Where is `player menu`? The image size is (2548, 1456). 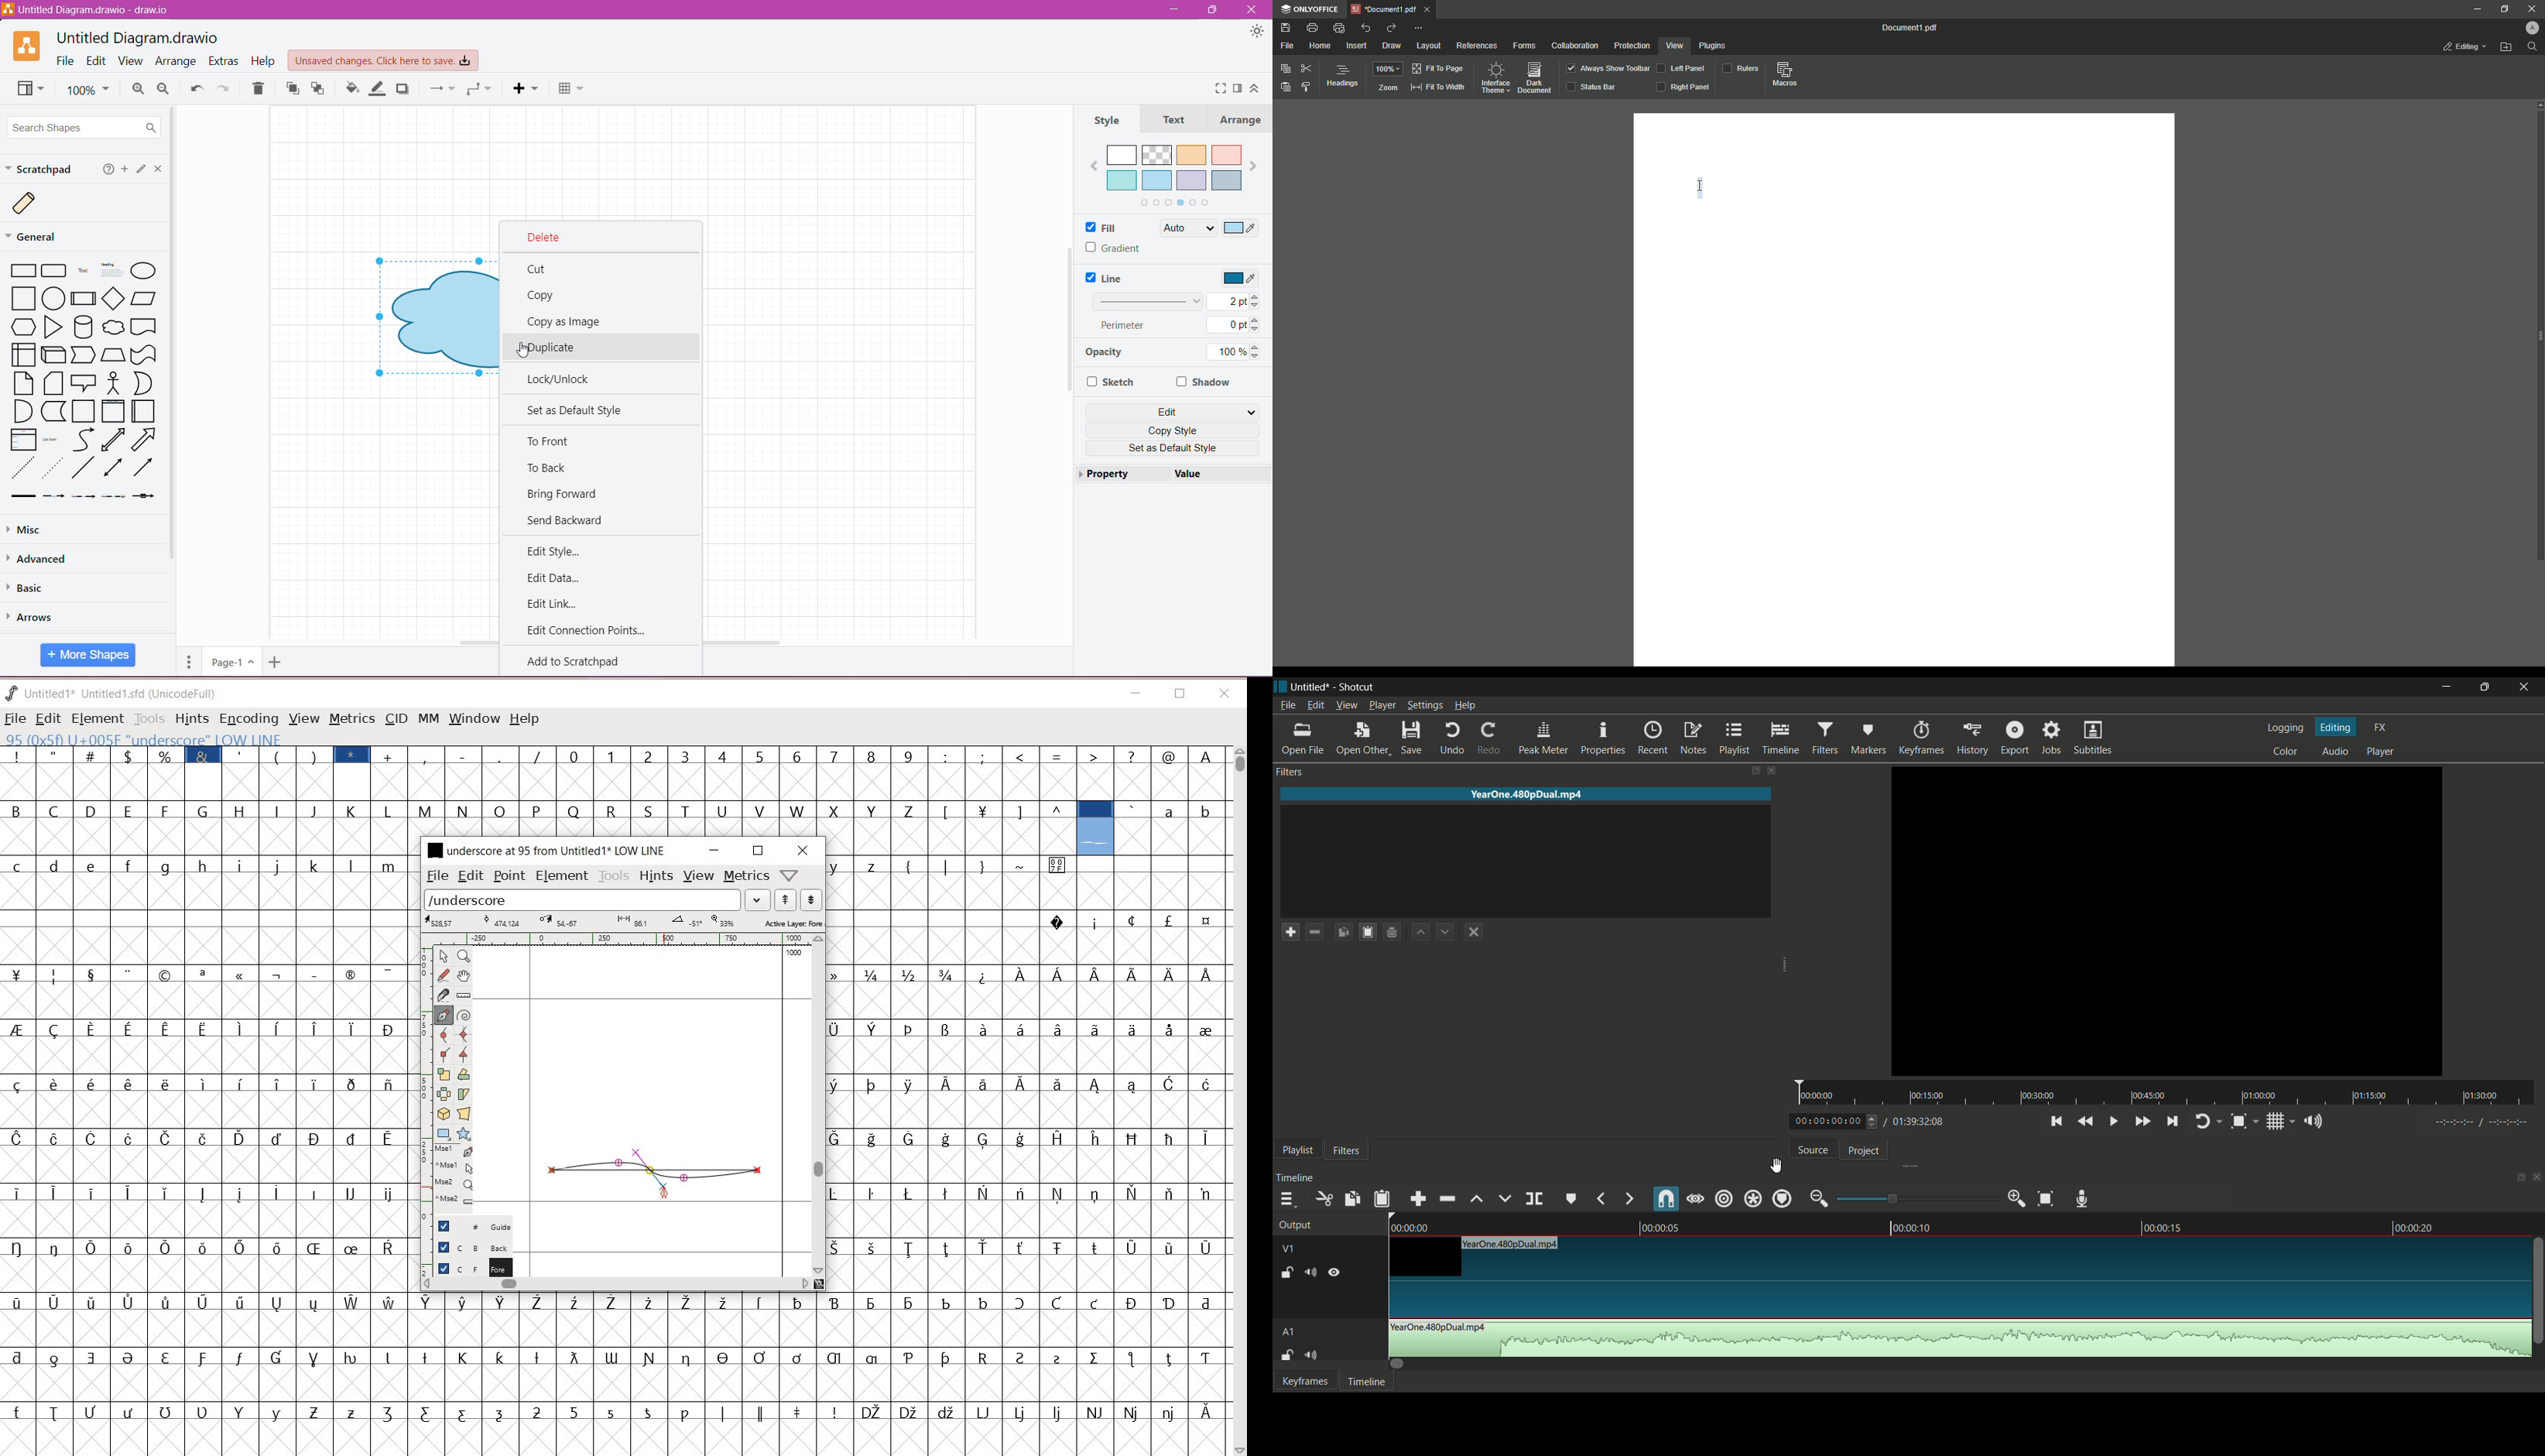 player menu is located at coordinates (1383, 706).